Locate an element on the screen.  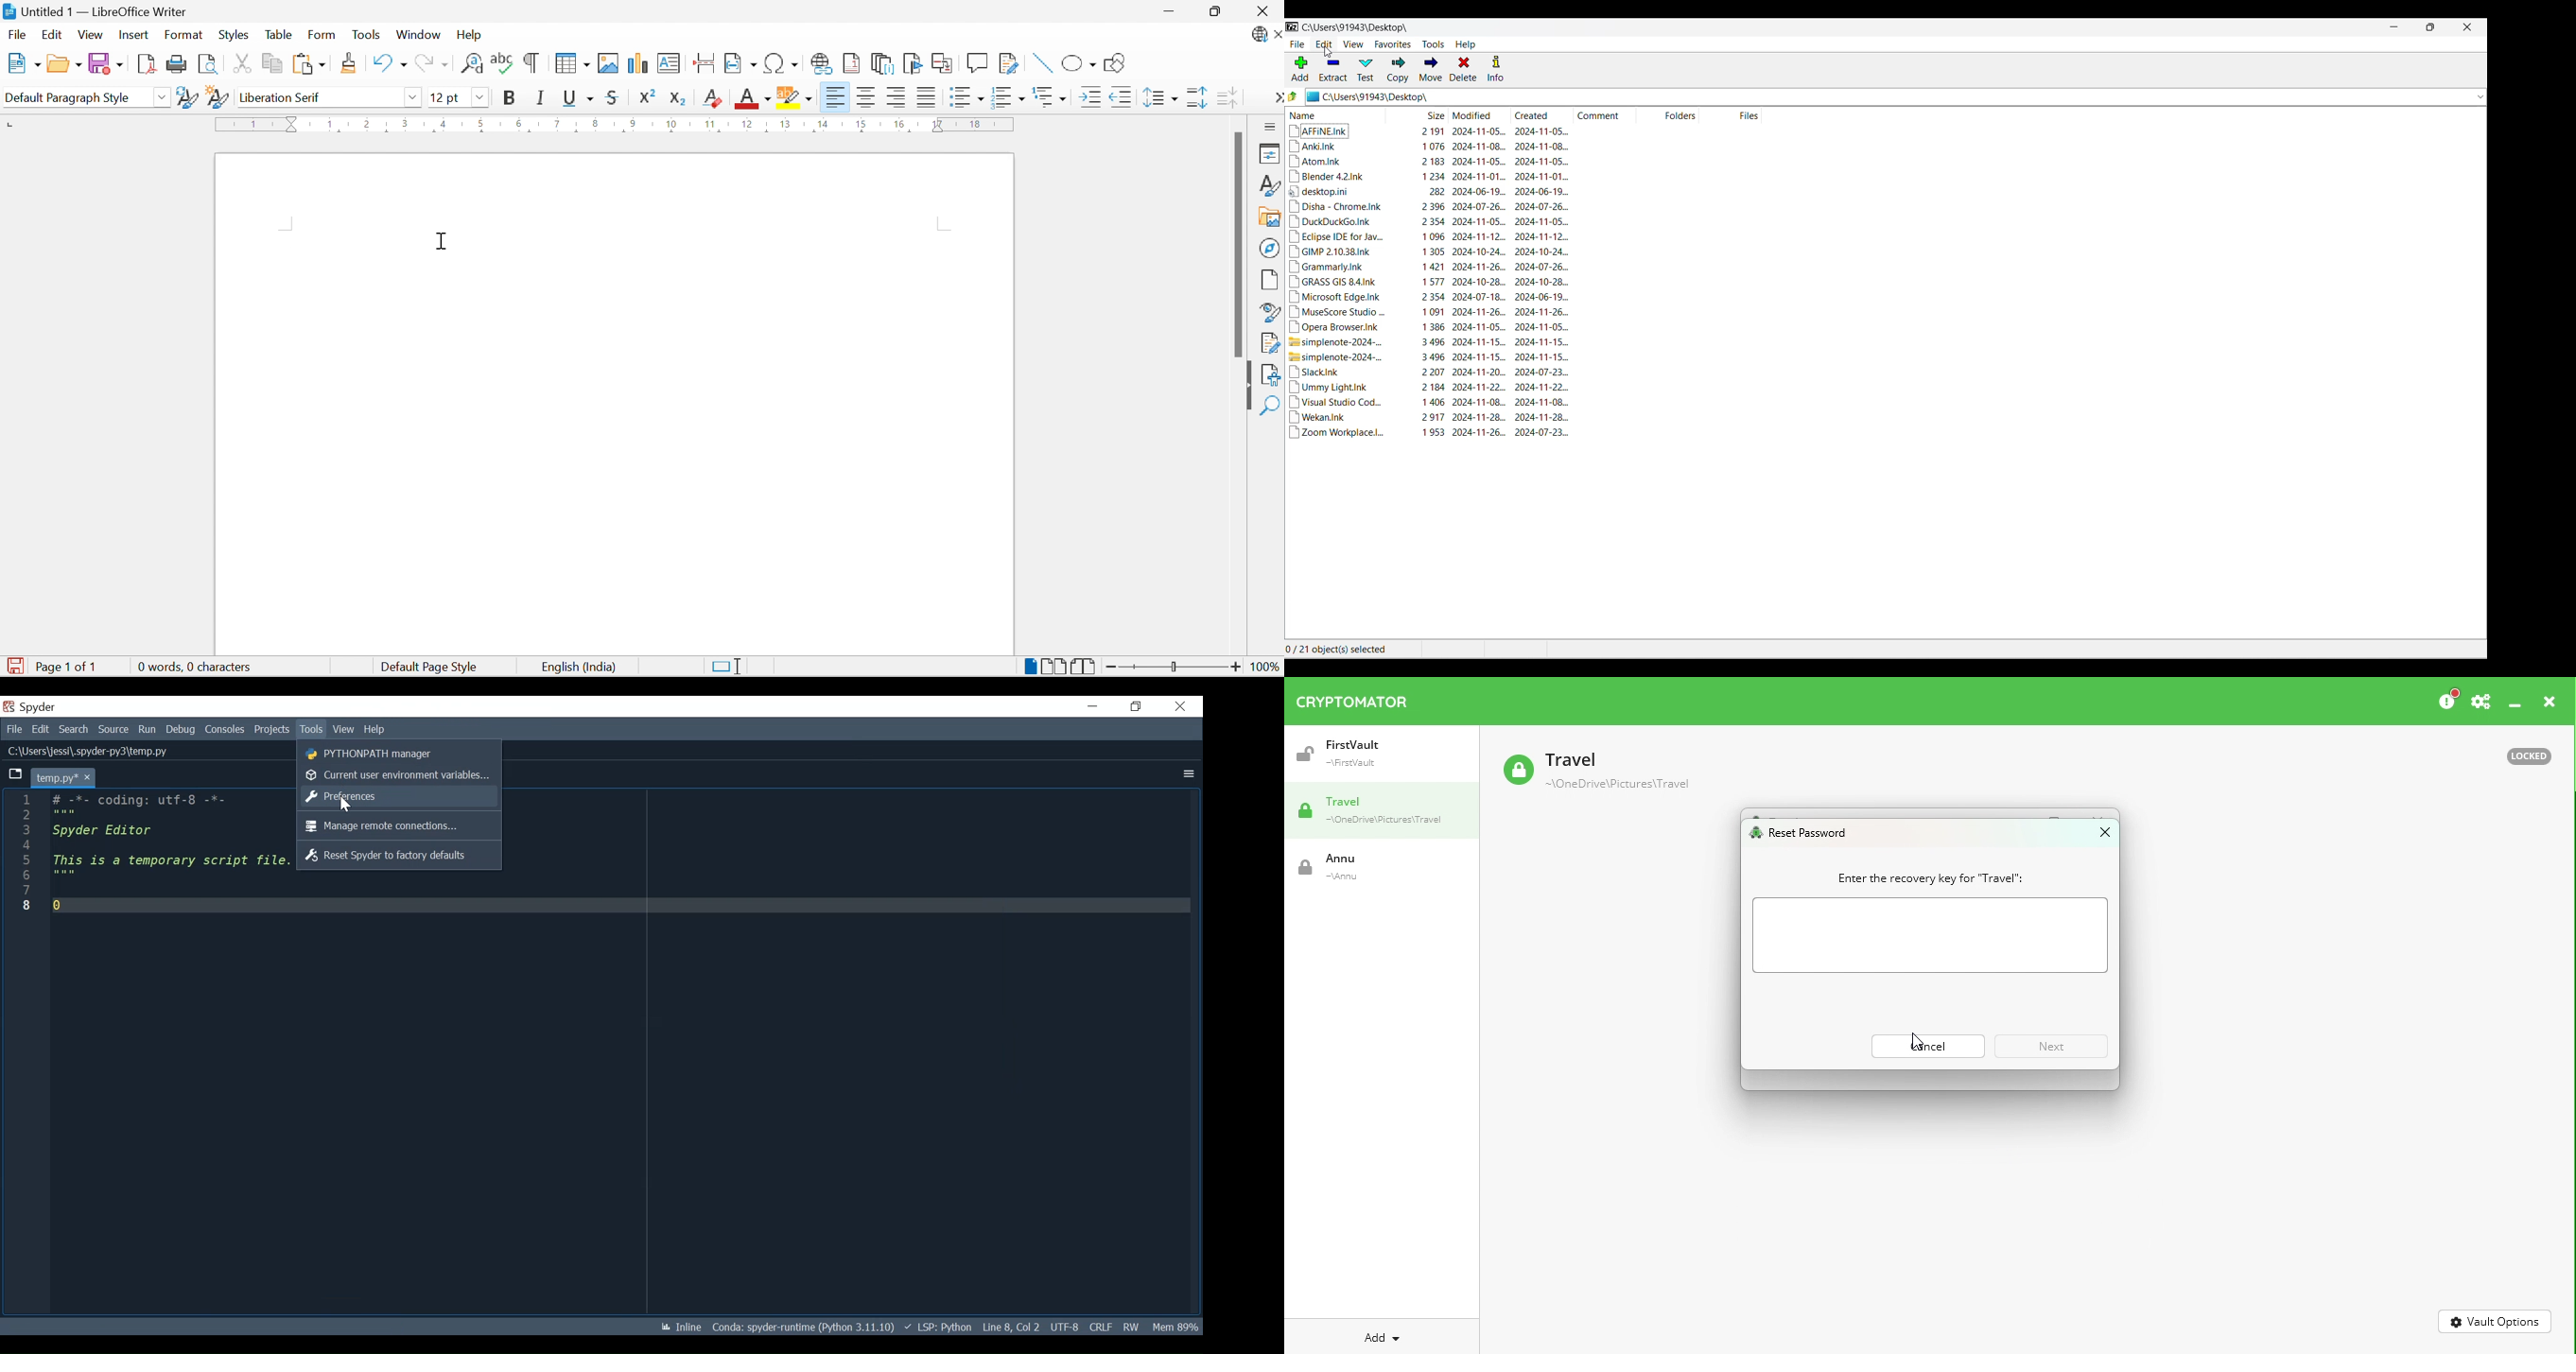
Go to previous folder is located at coordinates (1292, 97).